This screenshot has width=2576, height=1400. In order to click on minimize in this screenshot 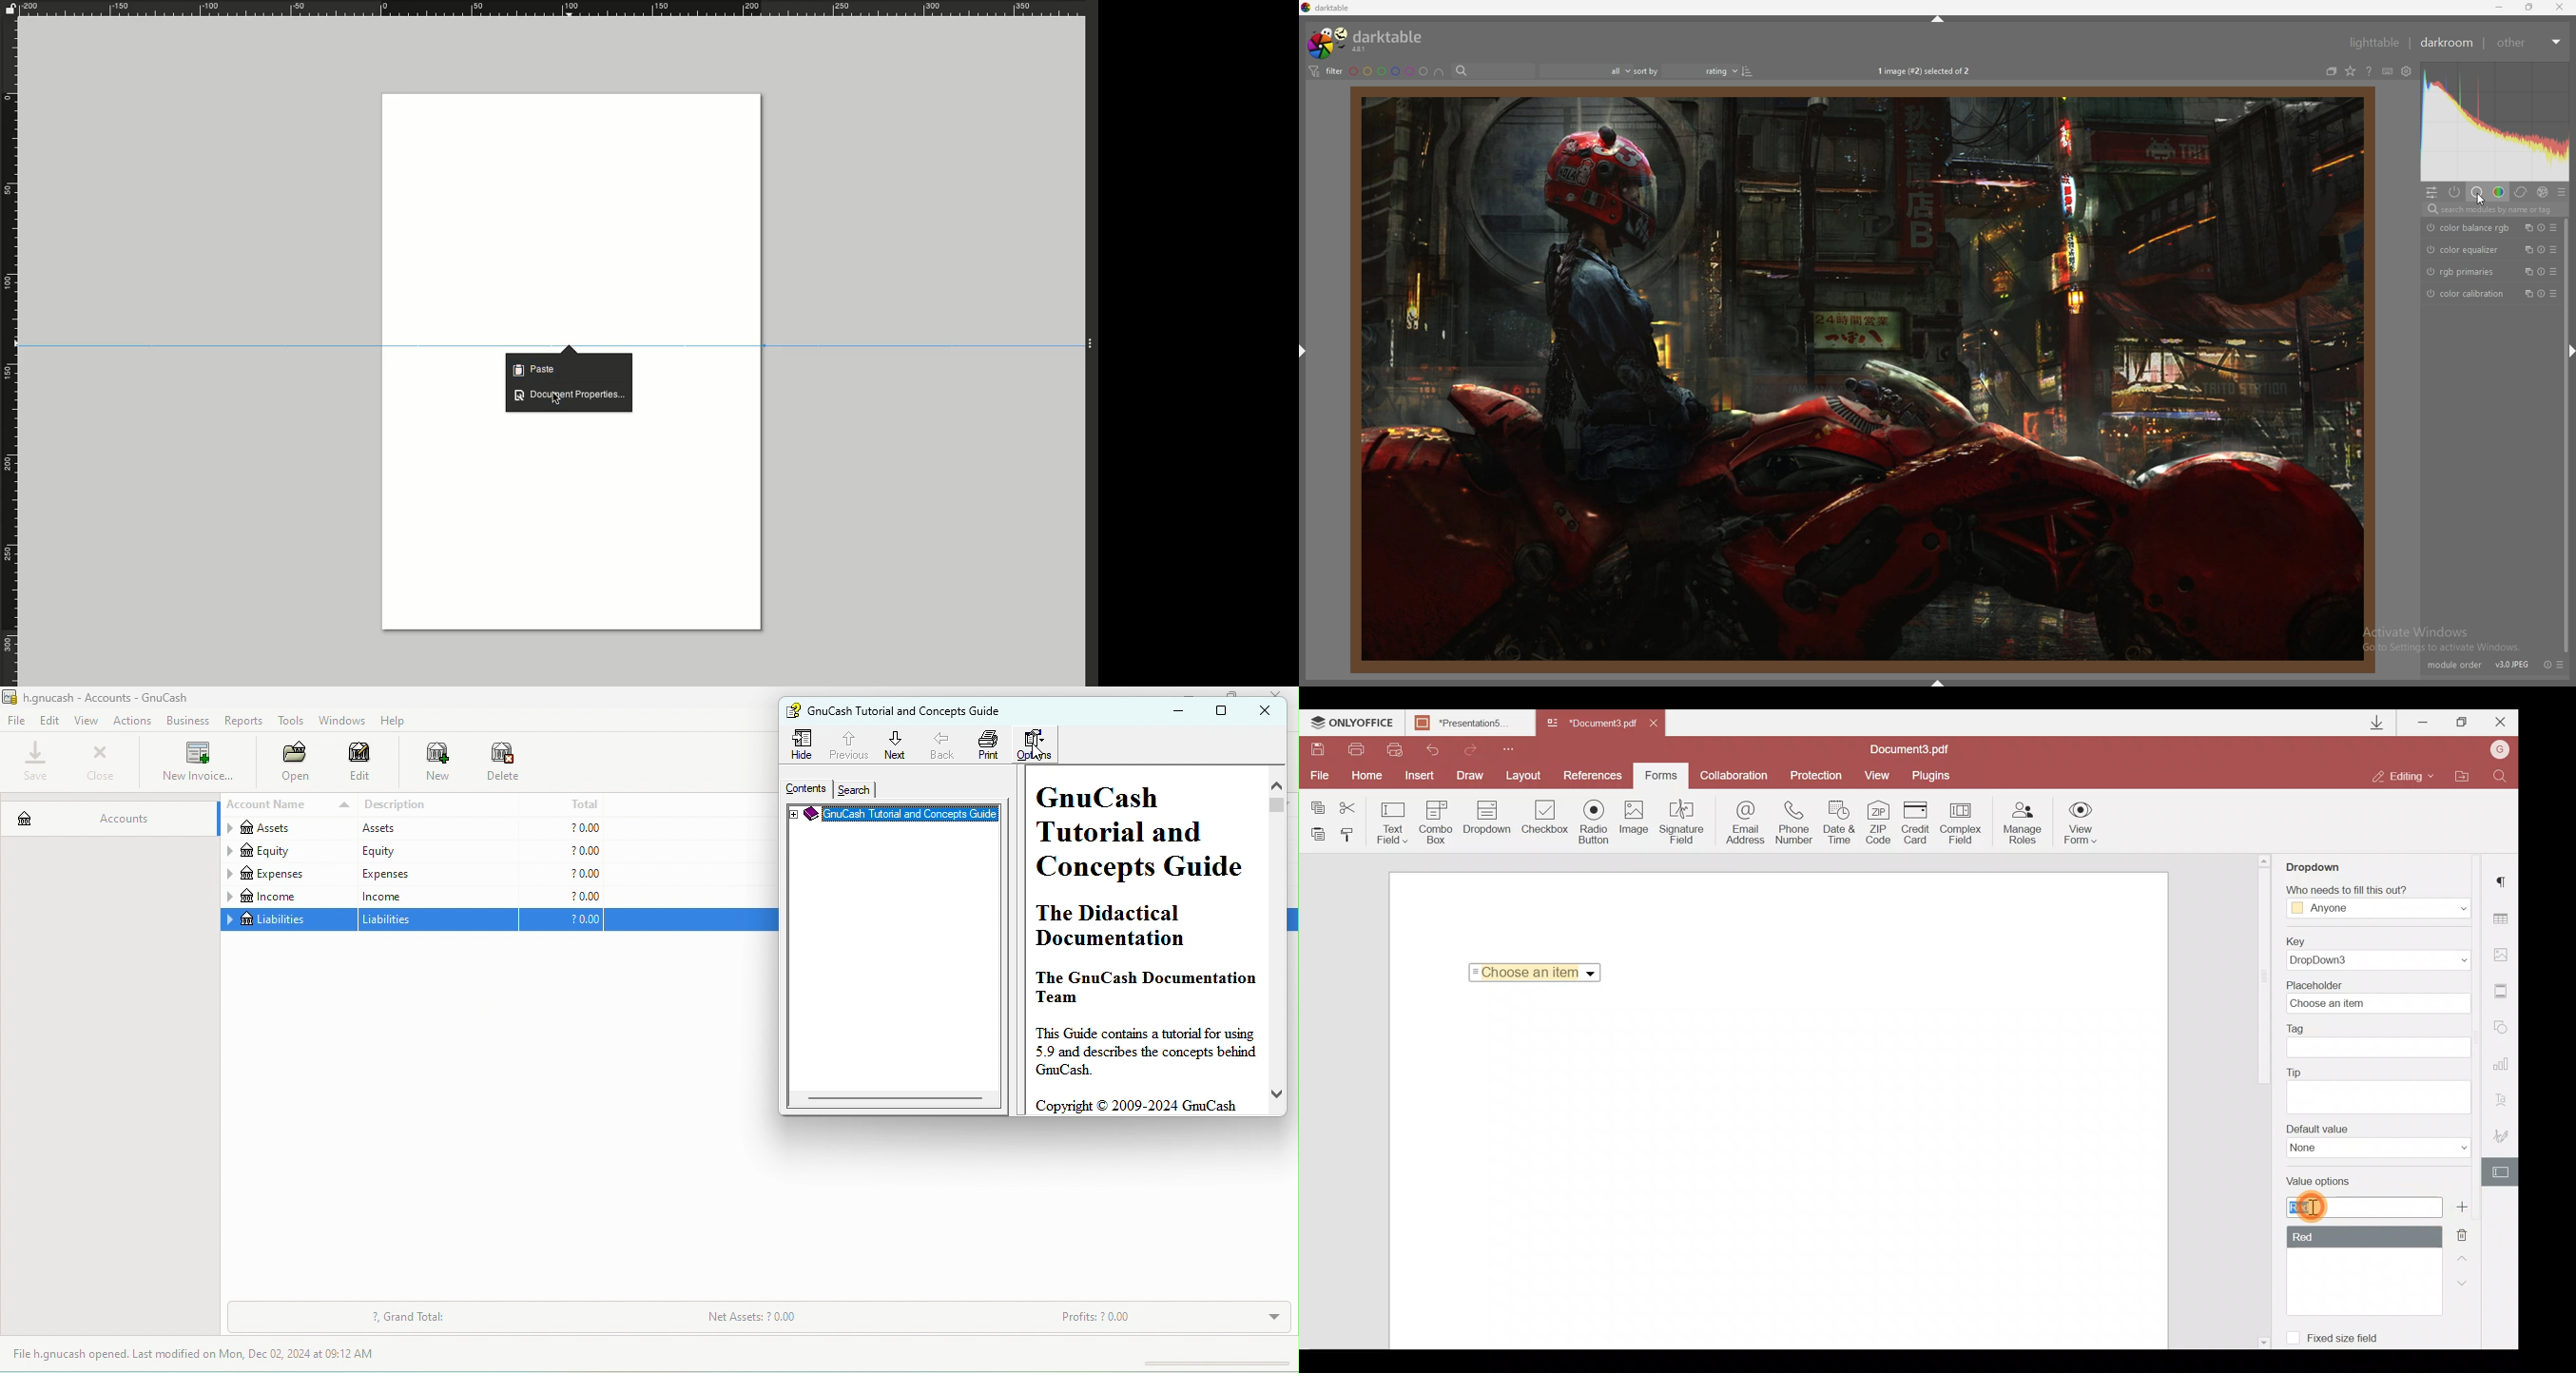, I will do `click(1174, 711)`.